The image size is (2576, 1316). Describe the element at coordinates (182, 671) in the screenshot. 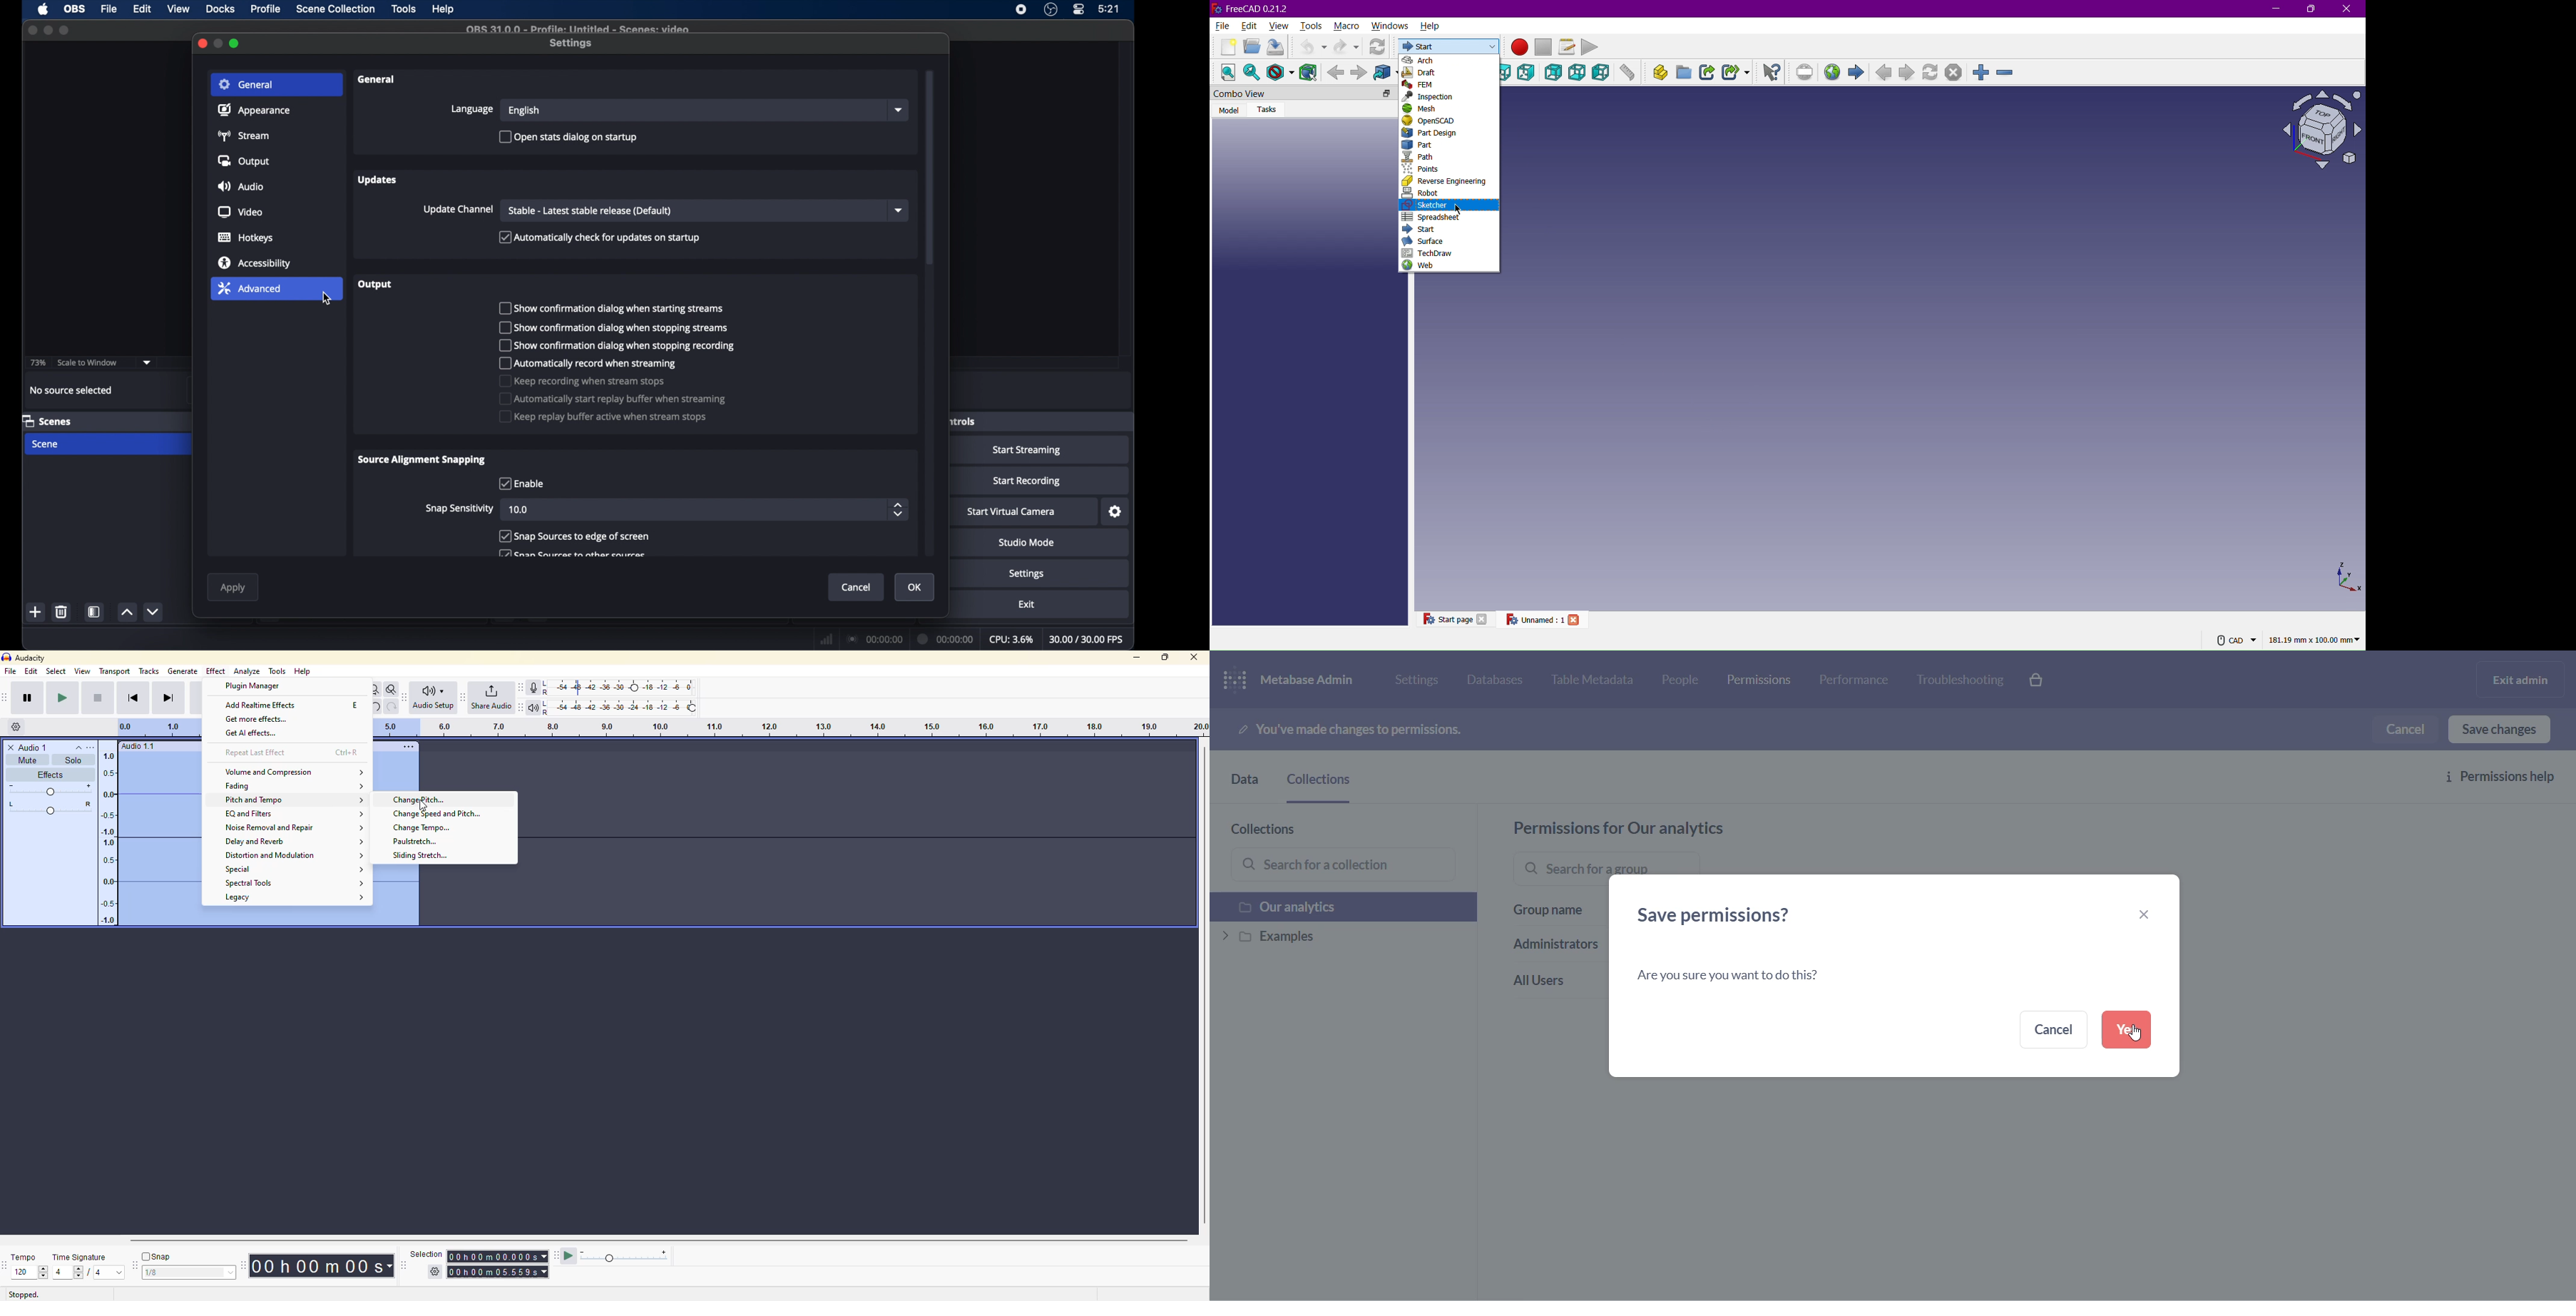

I see `gennerate` at that location.